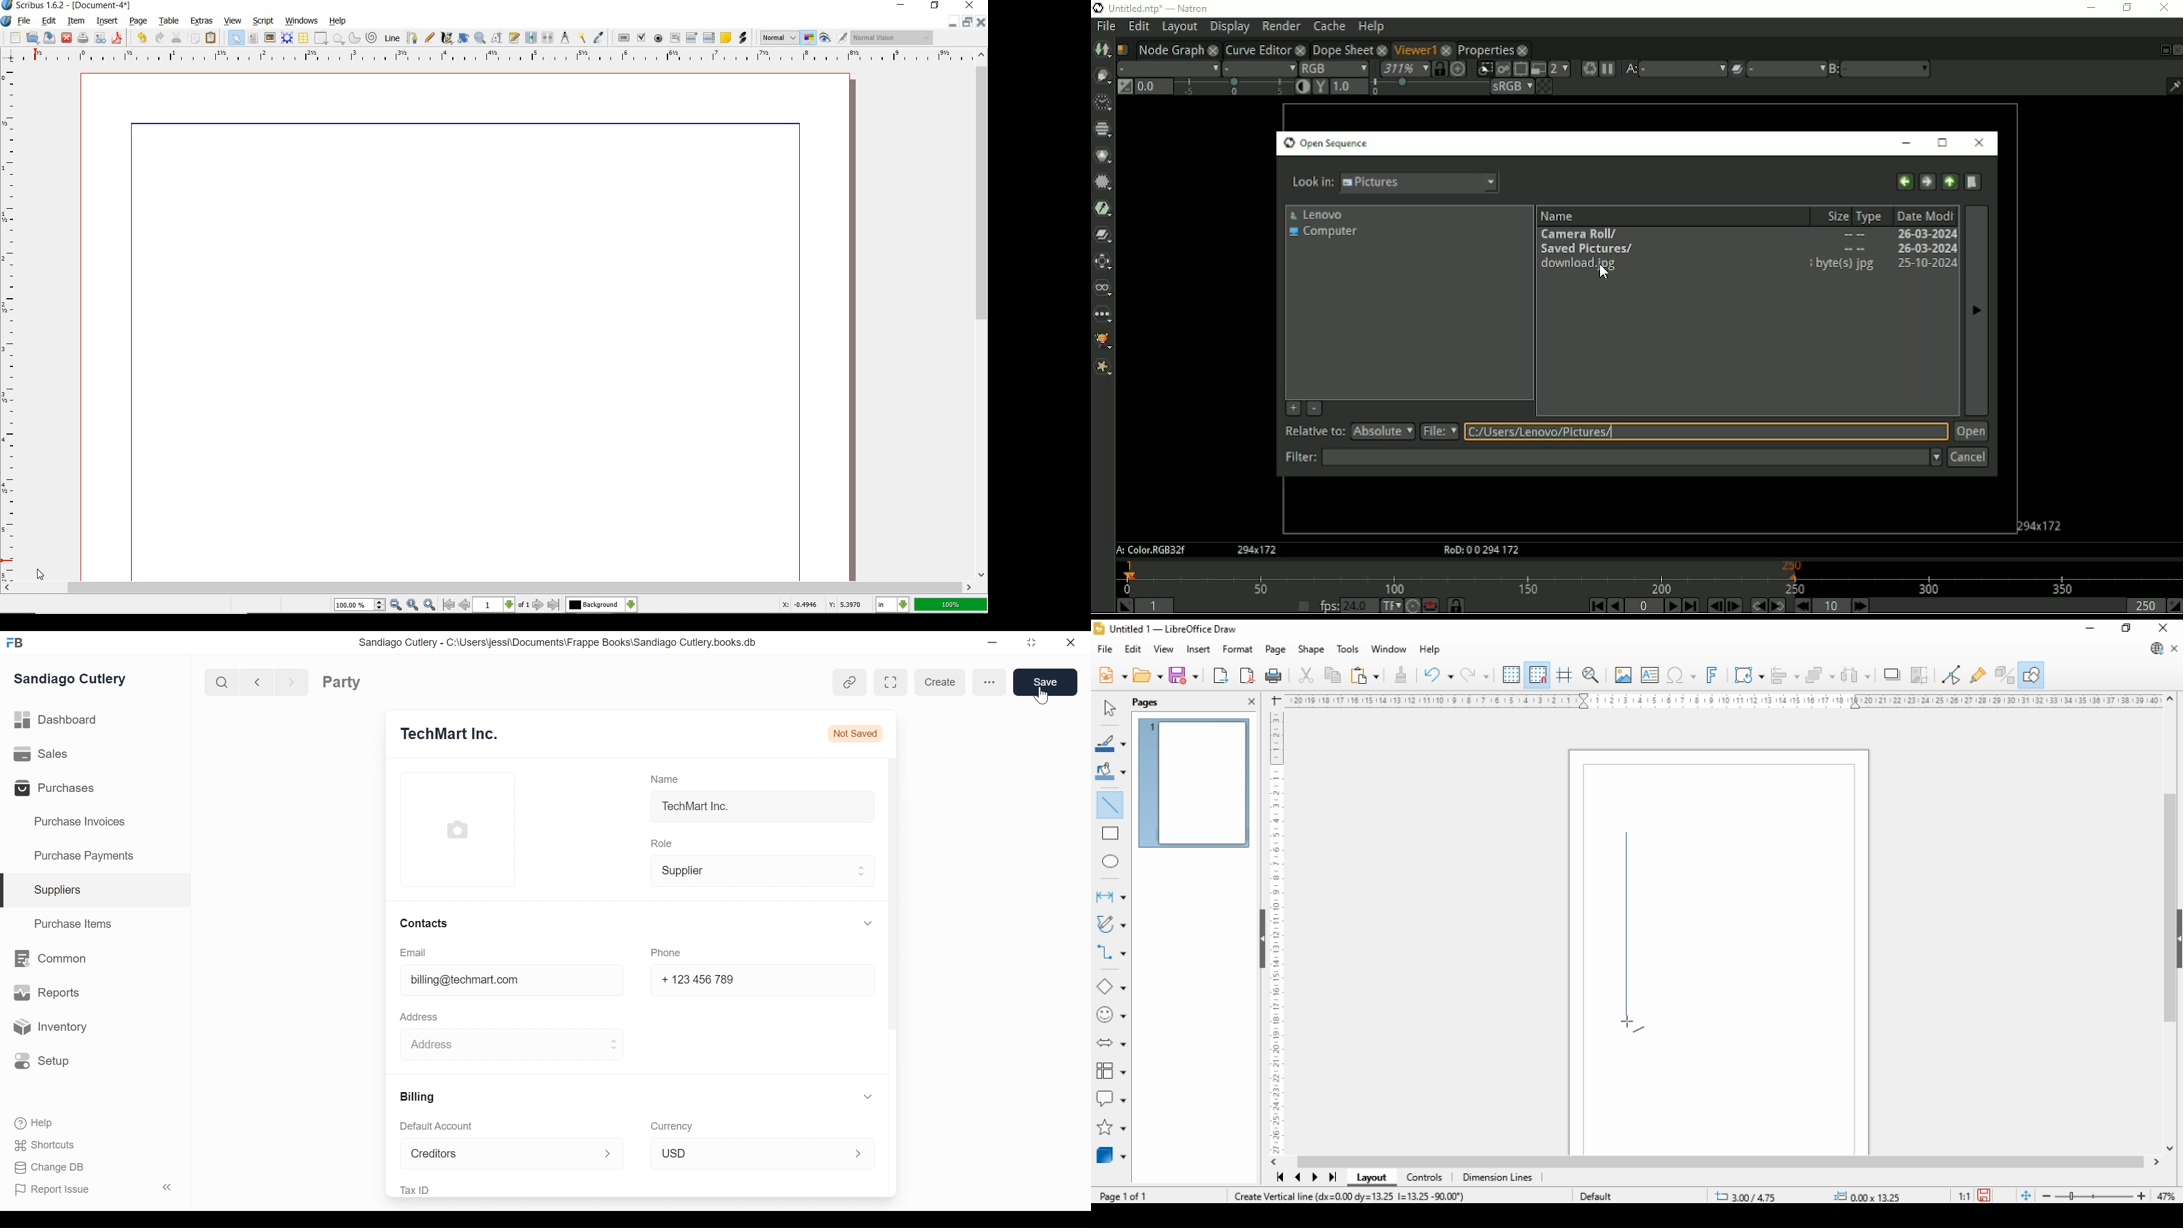  I want to click on Shortcuts., so click(45, 1146).